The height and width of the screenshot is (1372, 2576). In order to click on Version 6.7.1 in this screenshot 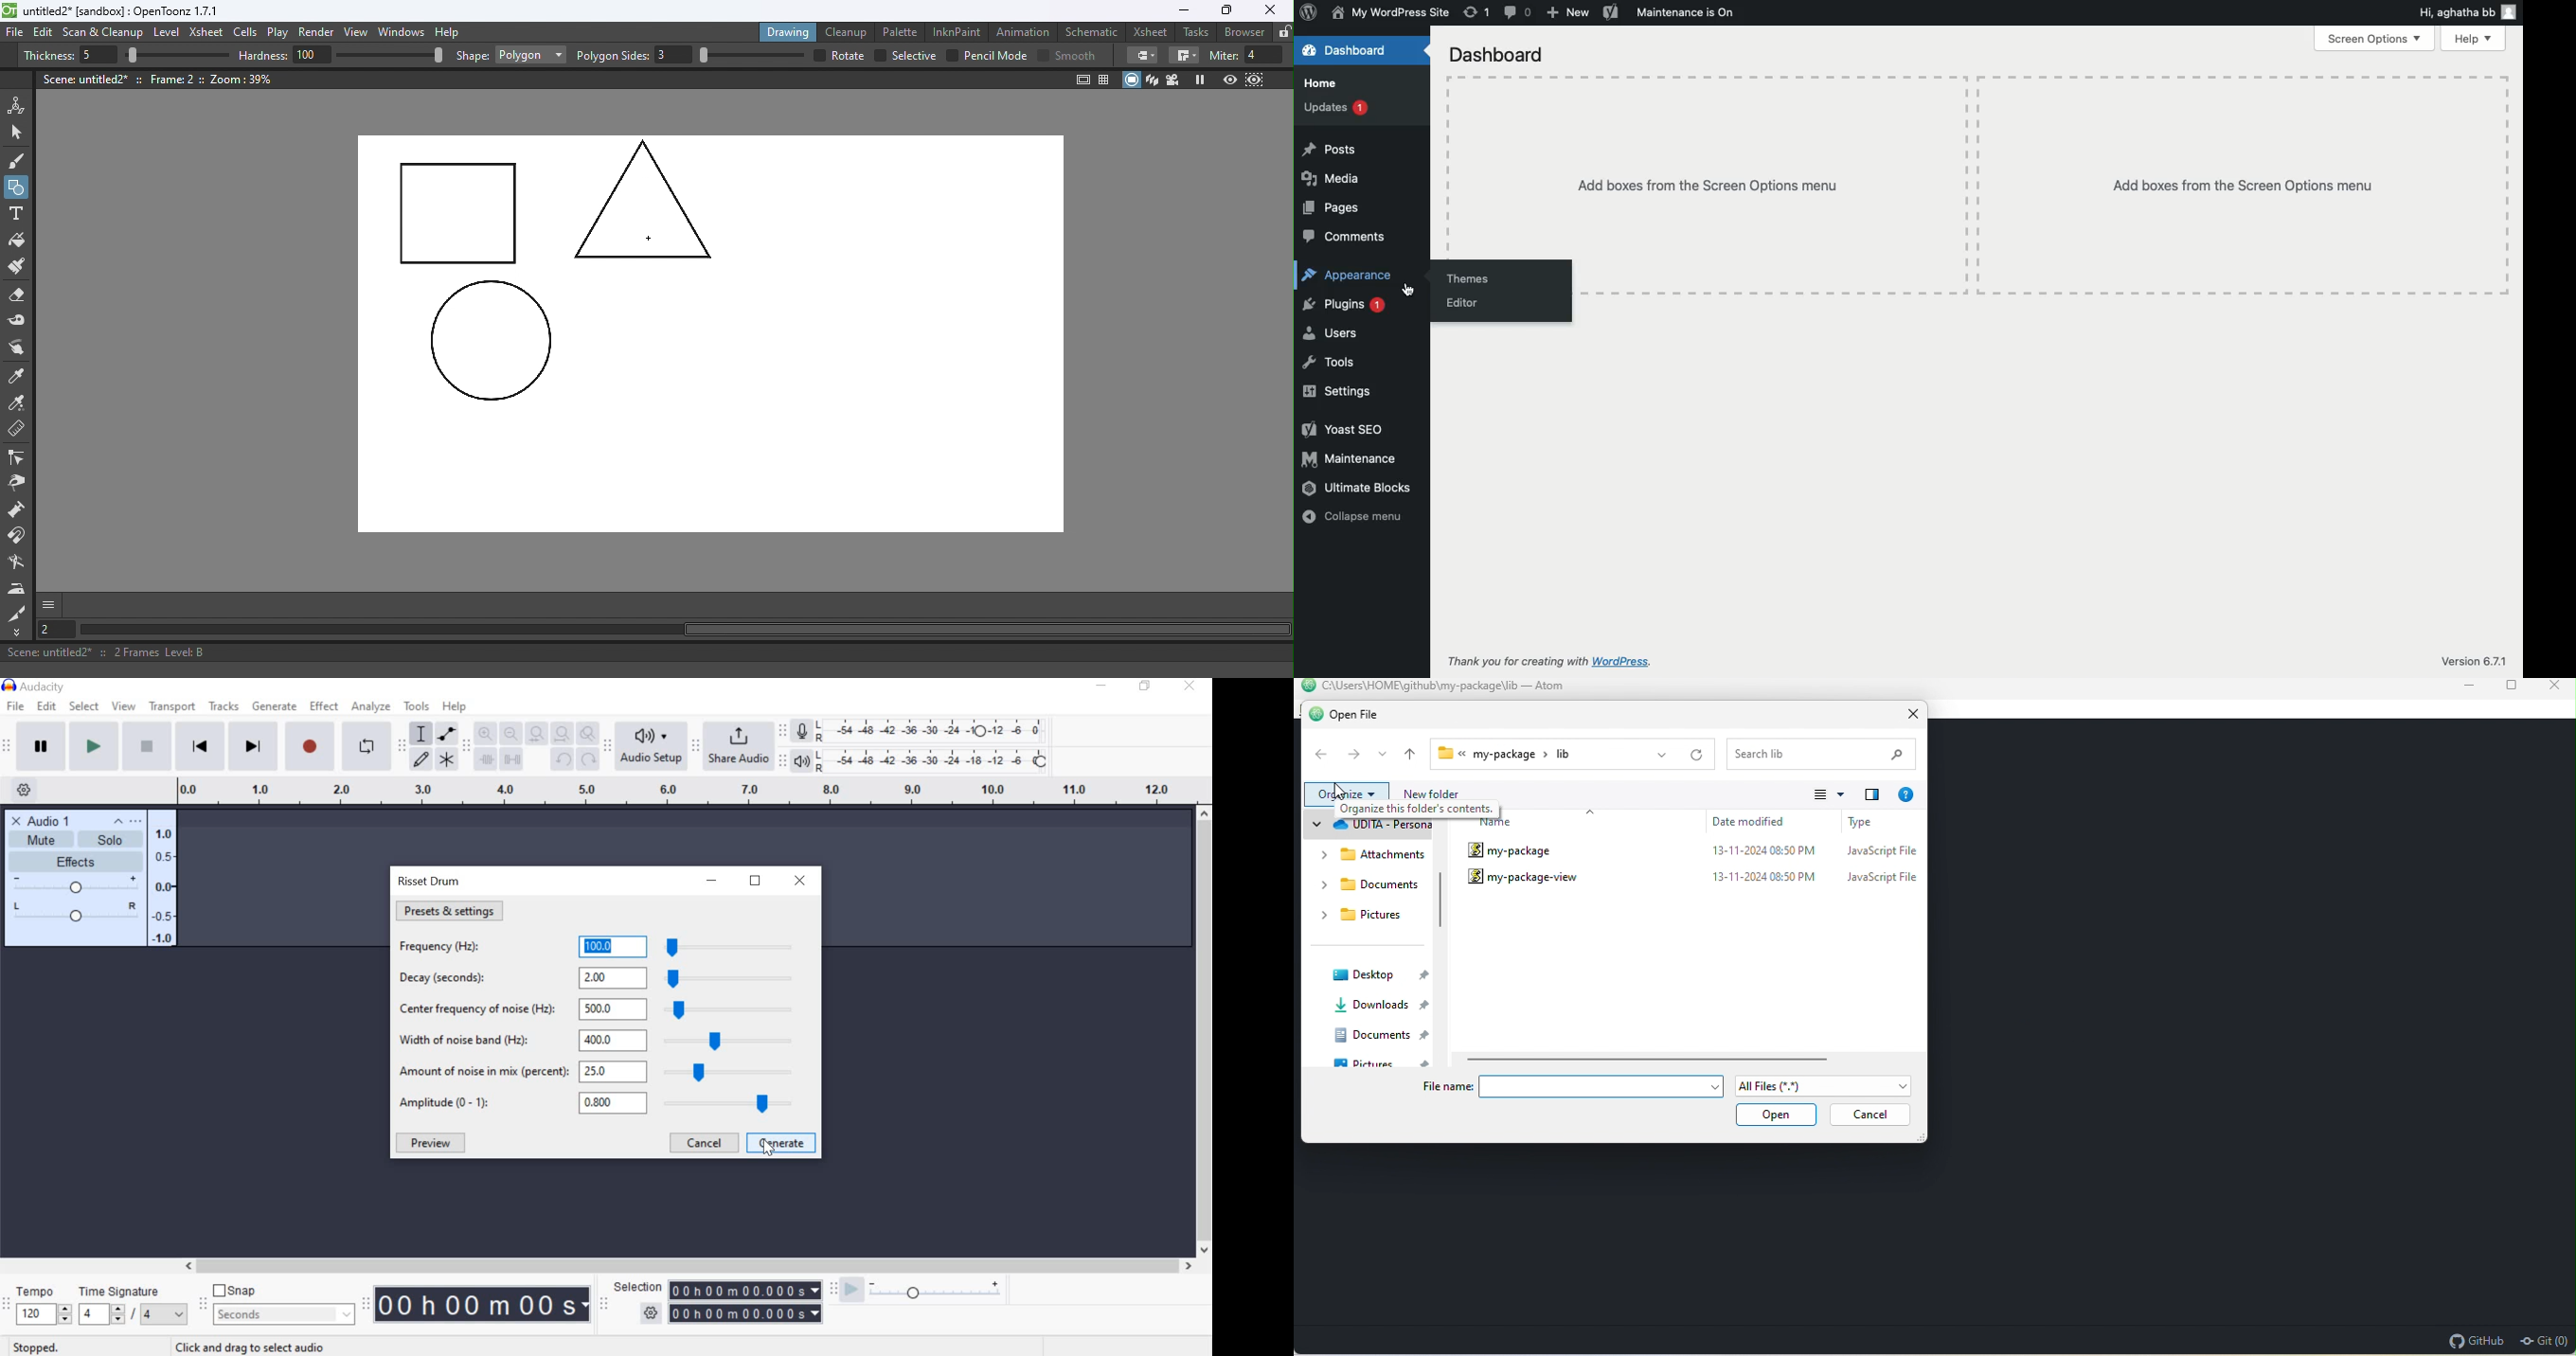, I will do `click(2473, 663)`.